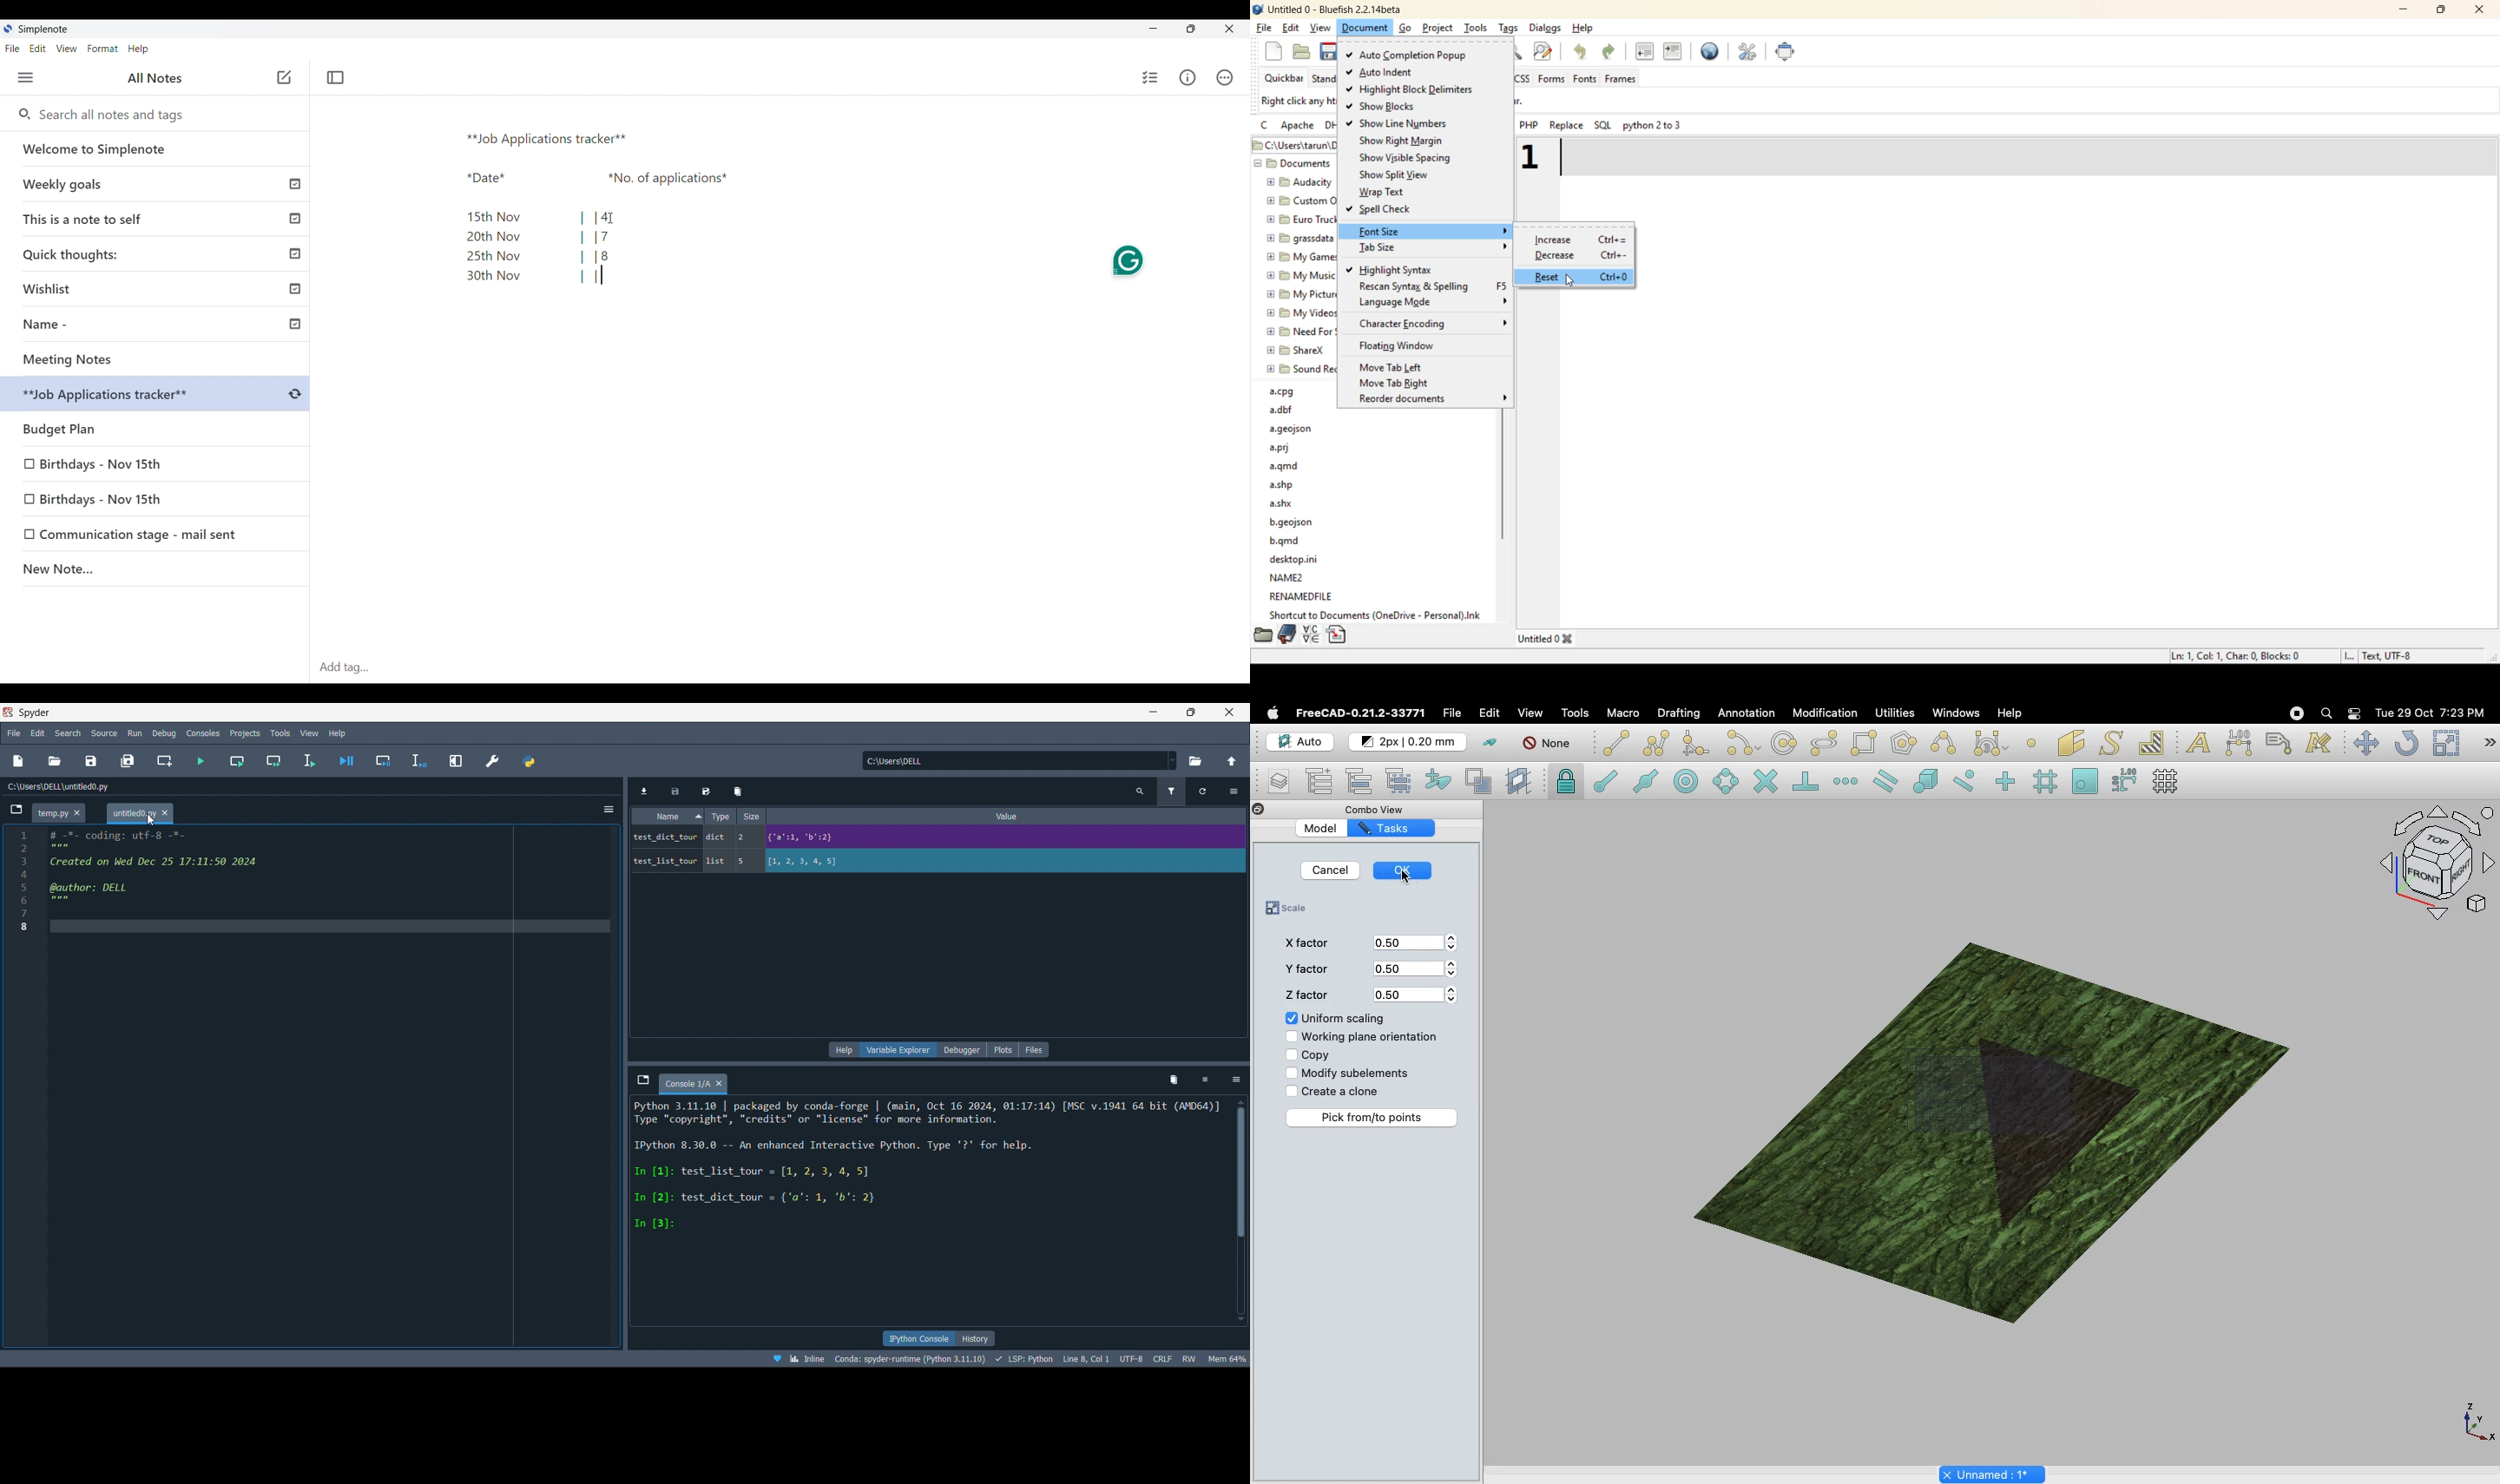 The width and height of the screenshot is (2520, 1484). Describe the element at coordinates (1407, 141) in the screenshot. I see `show right margin` at that location.